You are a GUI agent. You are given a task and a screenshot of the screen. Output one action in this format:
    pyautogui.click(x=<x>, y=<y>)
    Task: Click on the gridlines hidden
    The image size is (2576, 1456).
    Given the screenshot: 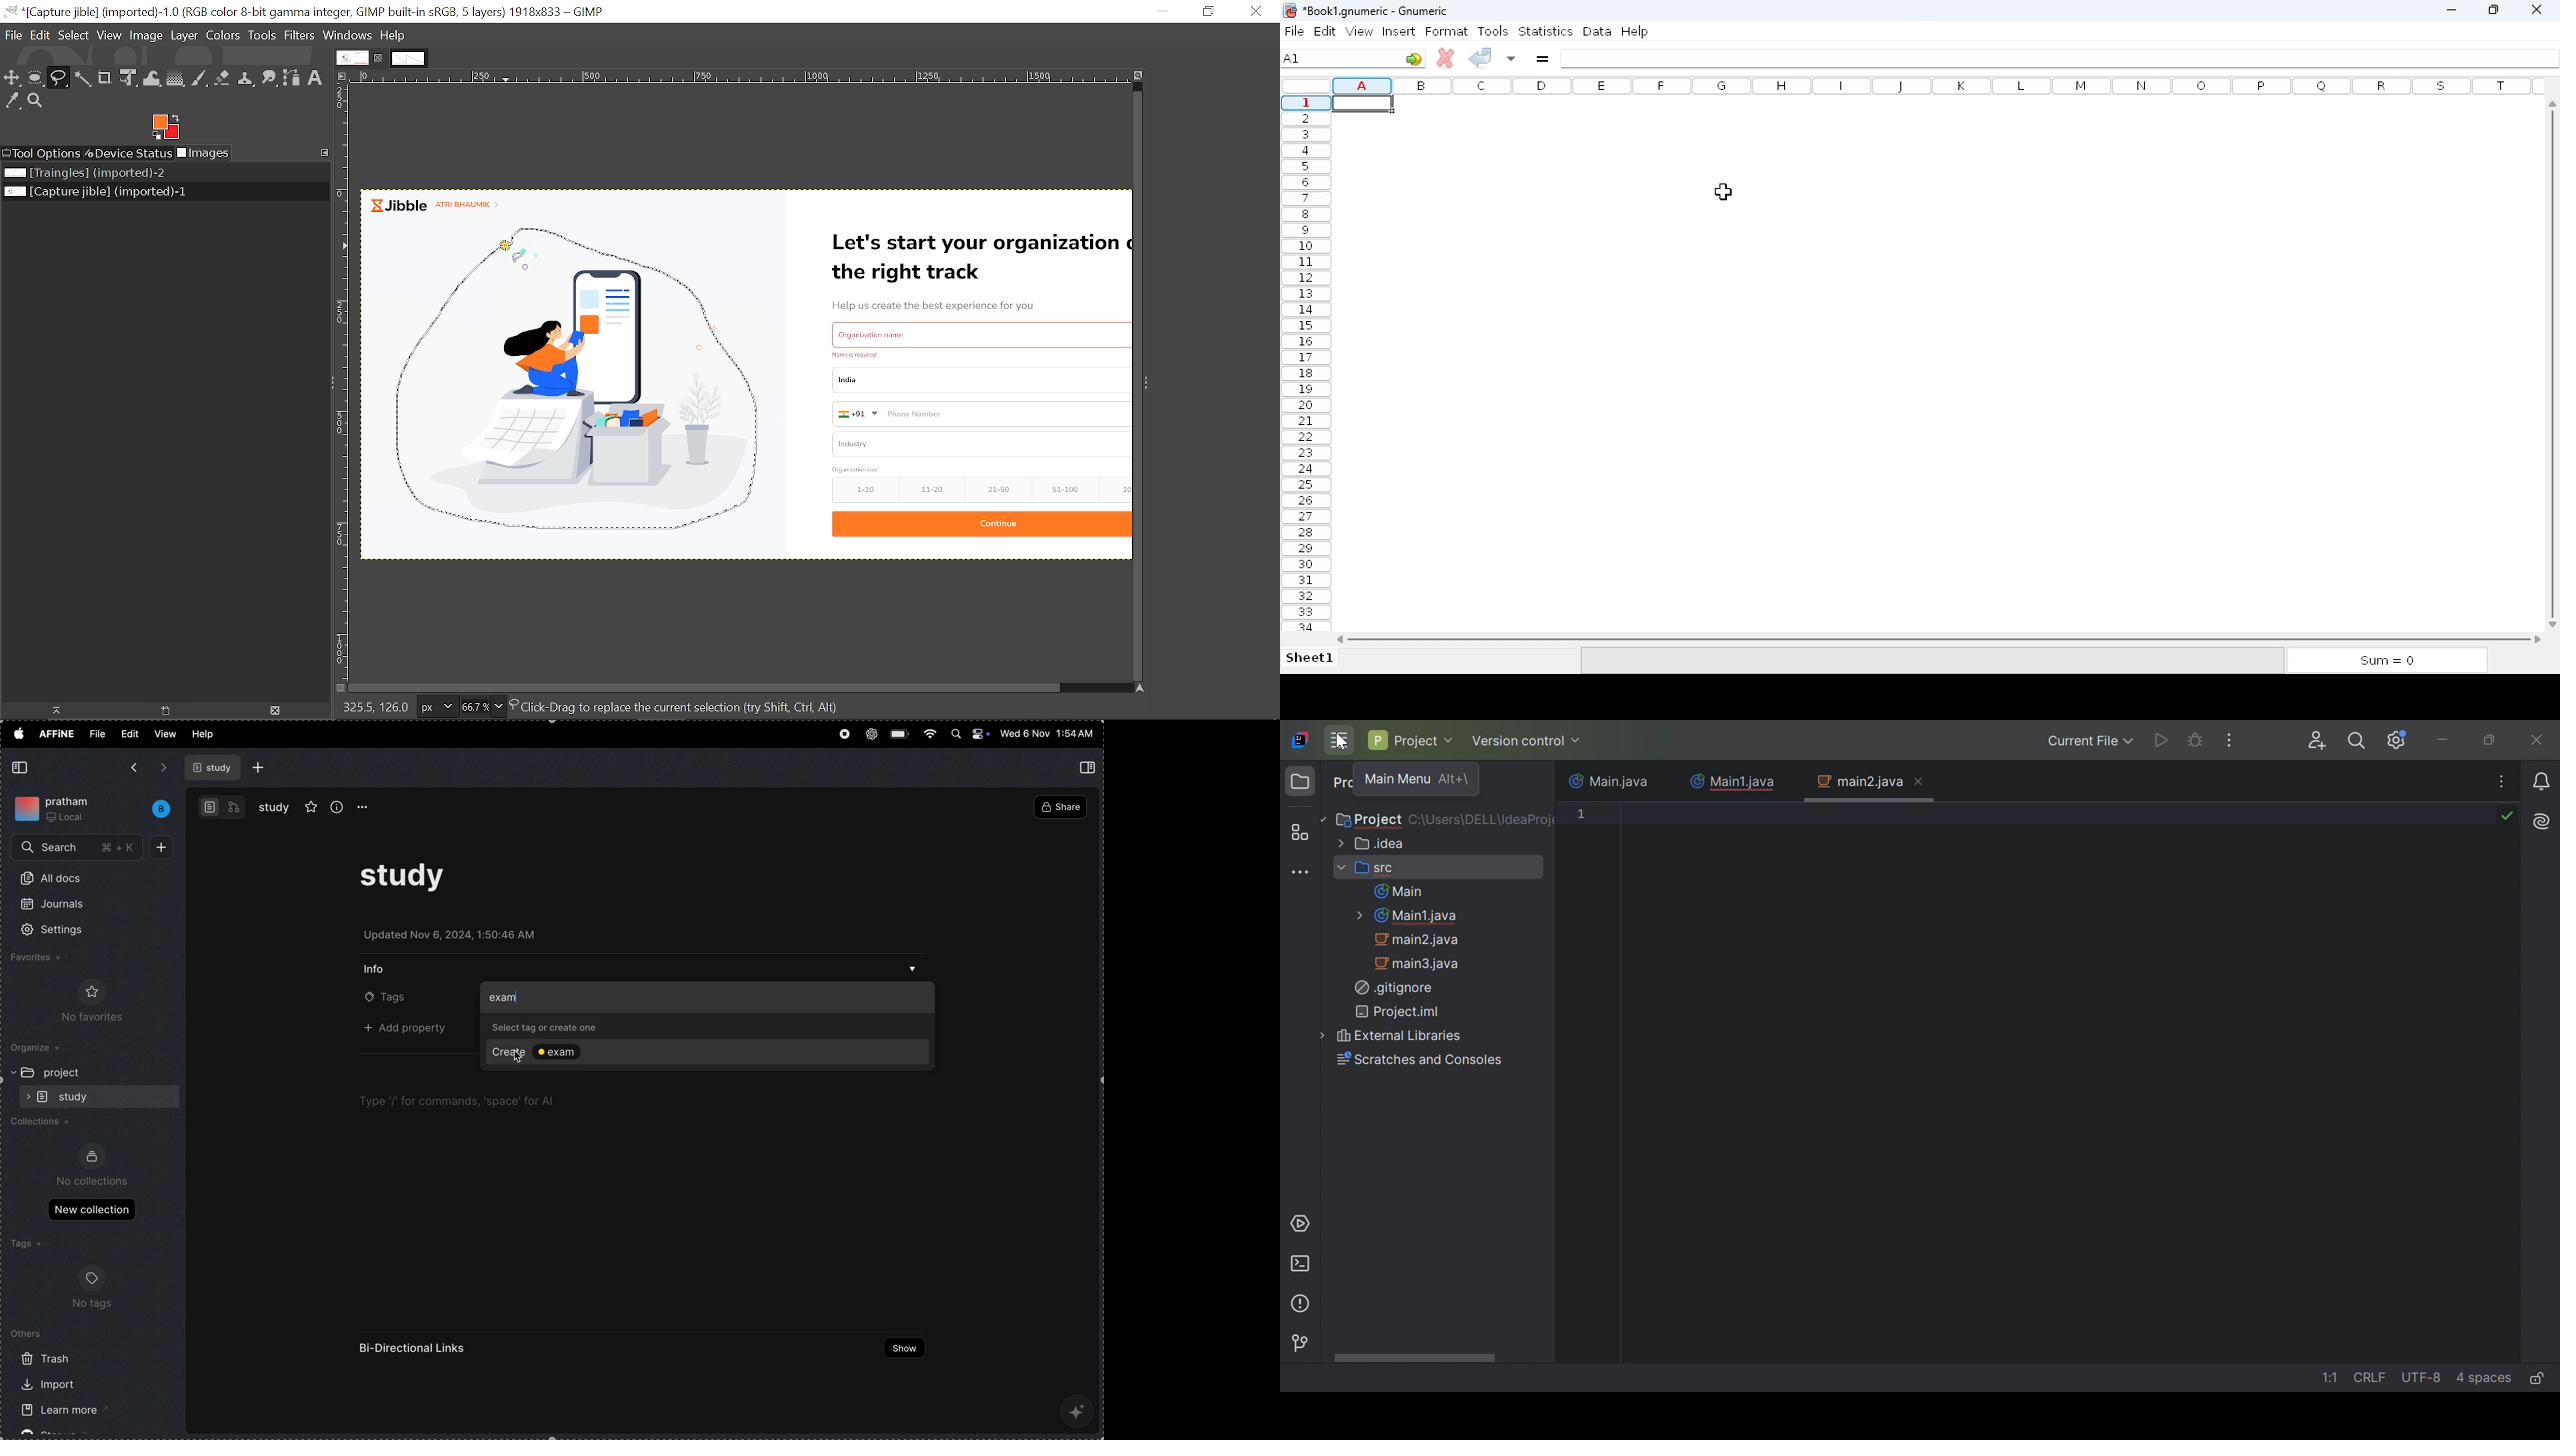 What is the action you would take?
    pyautogui.click(x=1933, y=365)
    